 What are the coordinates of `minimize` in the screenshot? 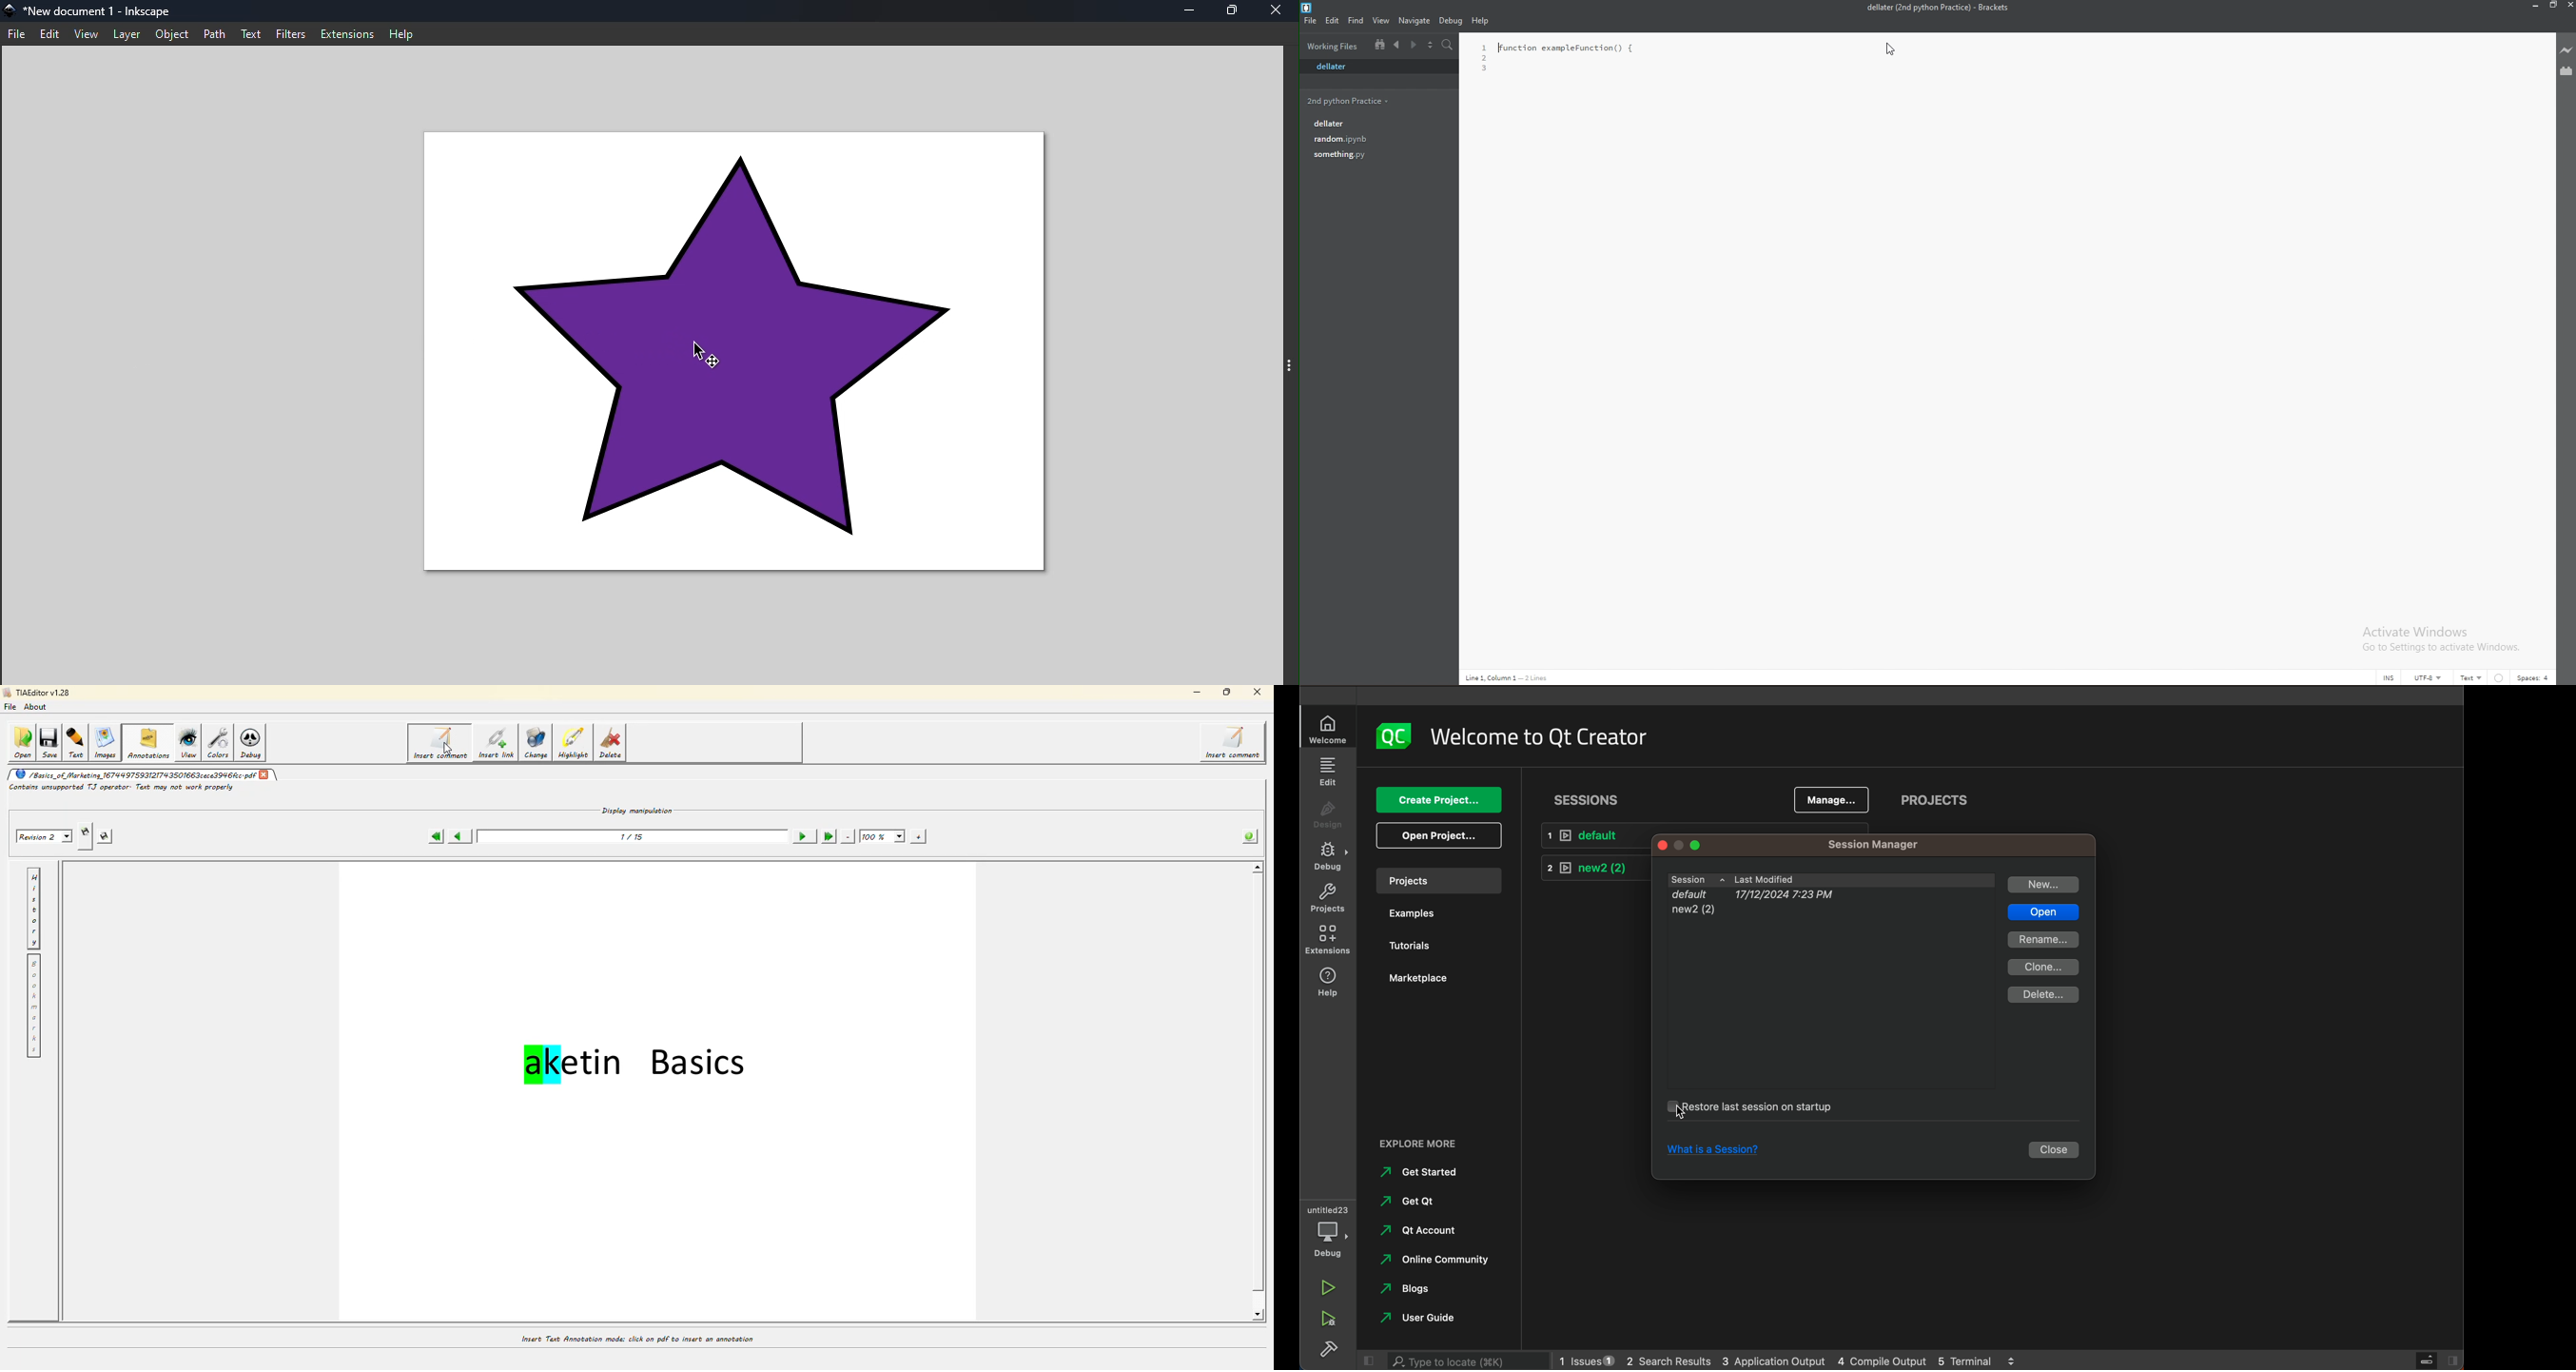 It's located at (2534, 5).